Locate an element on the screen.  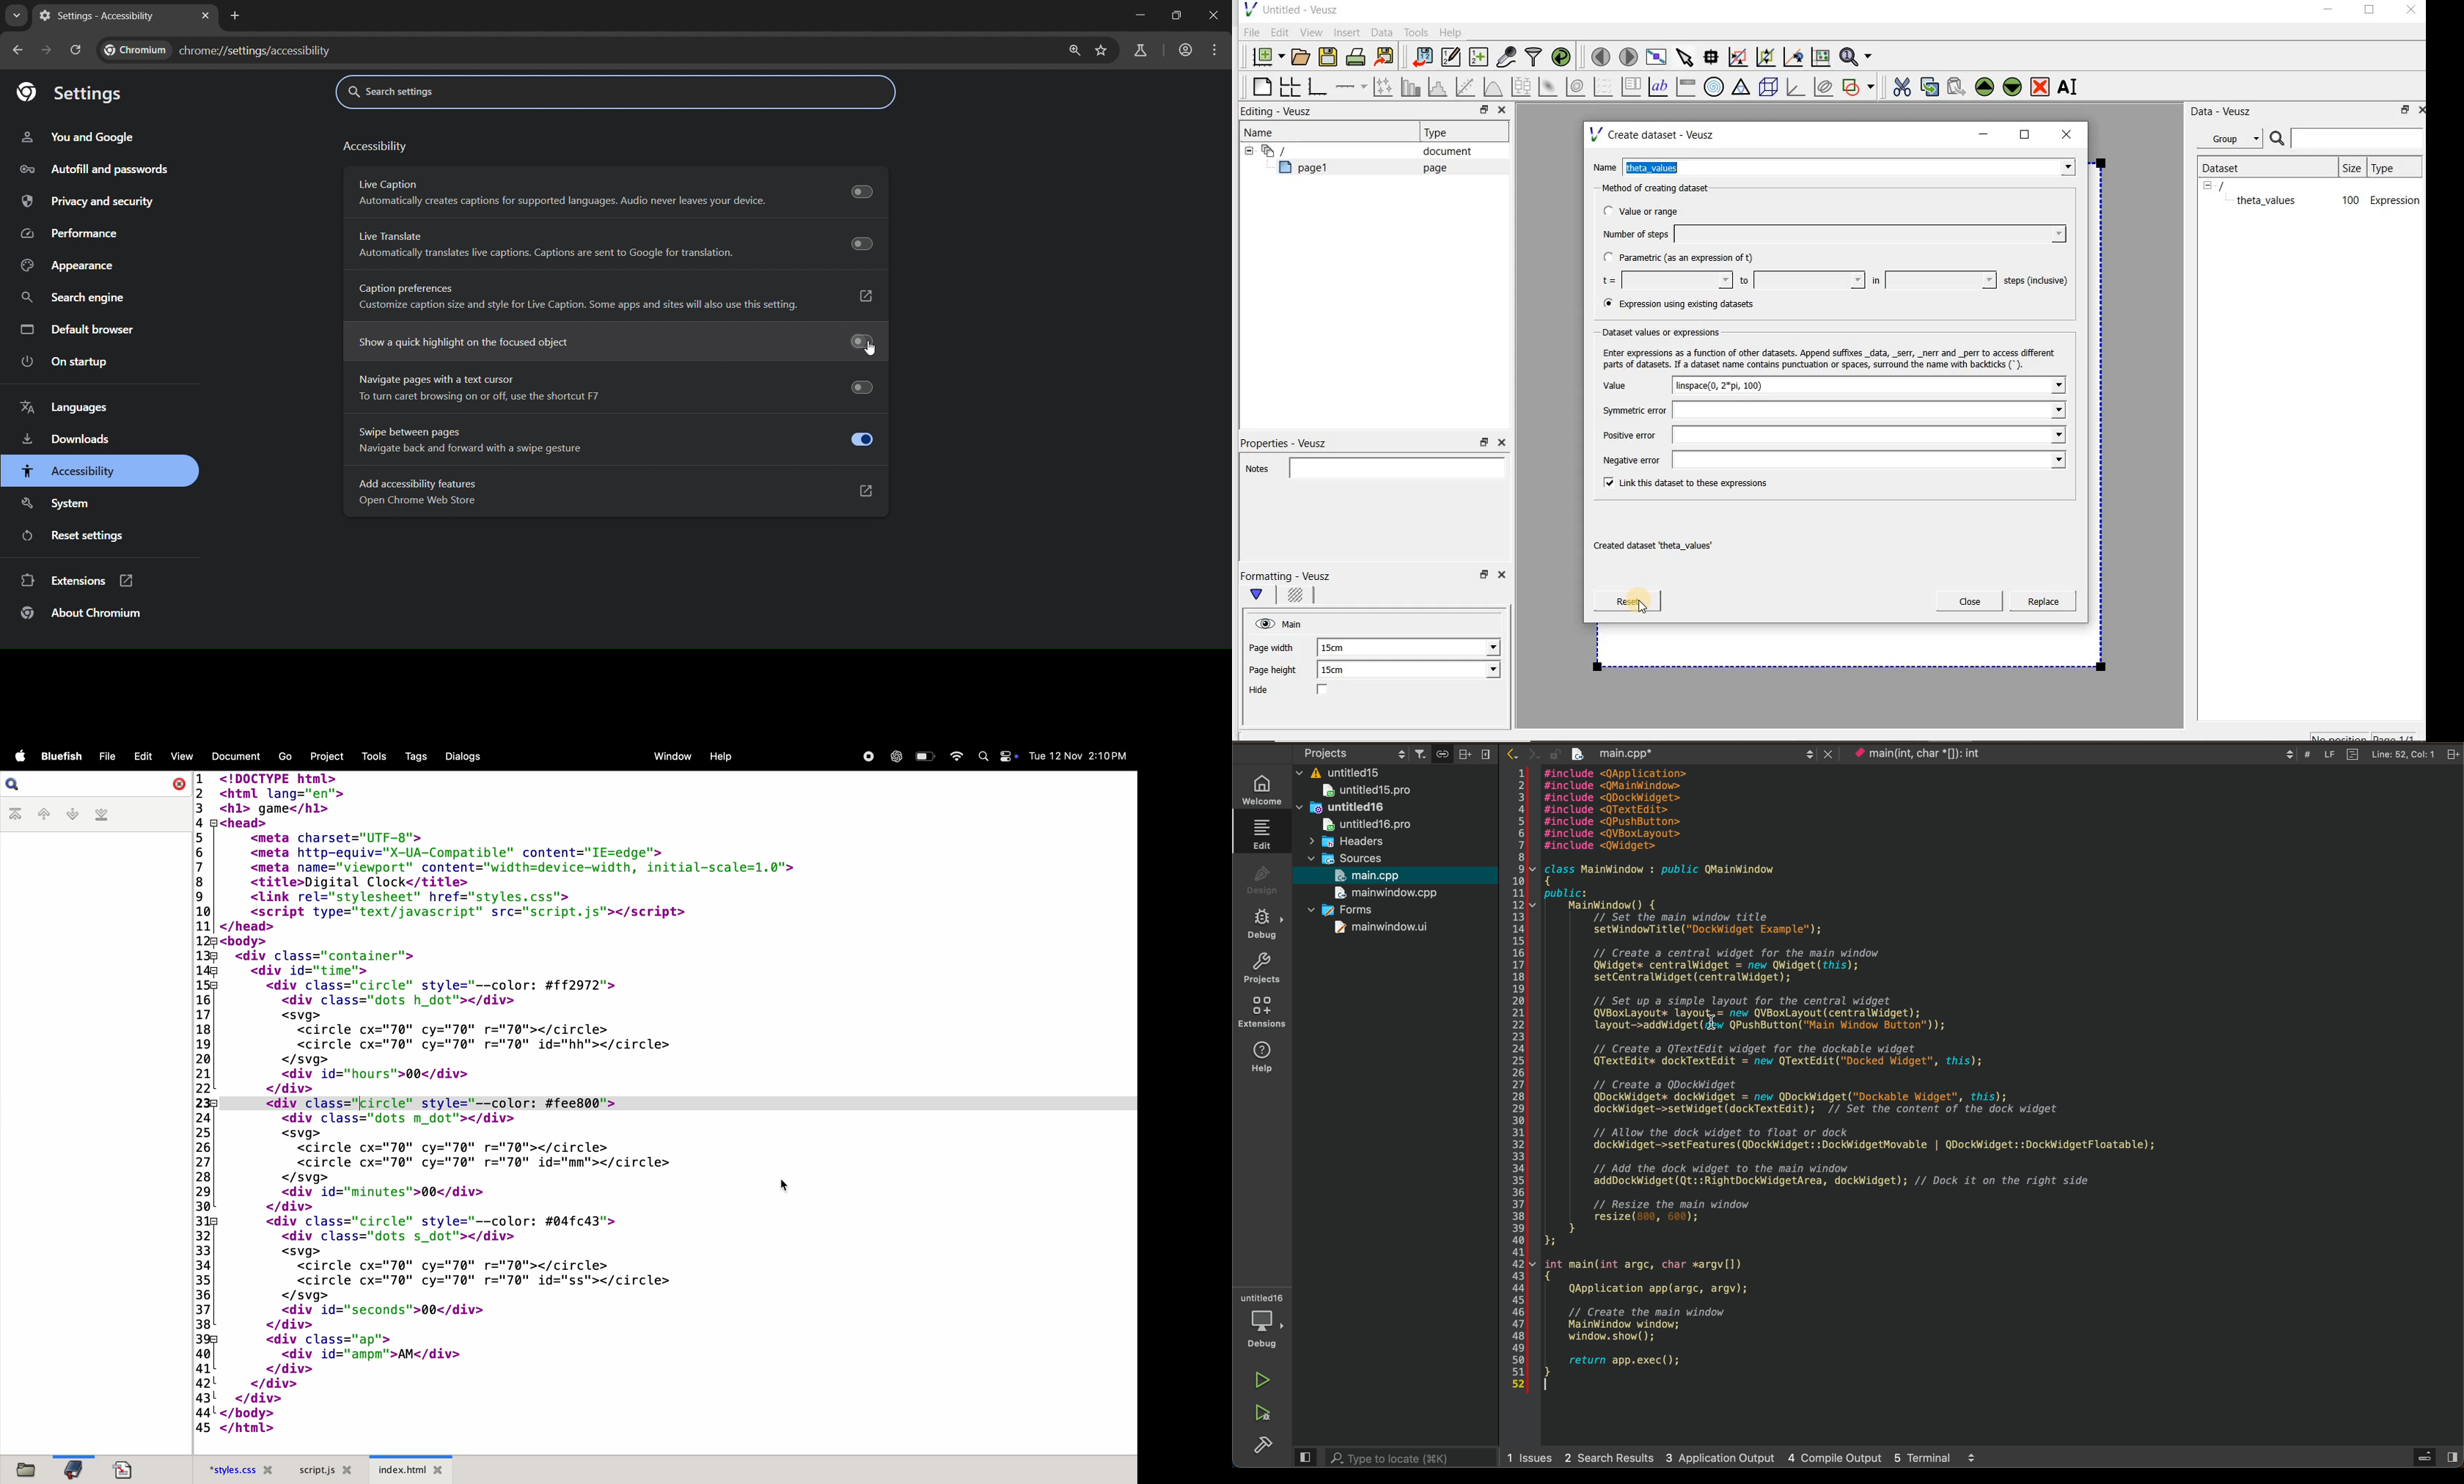
Toggle is located at coordinates (860, 341).